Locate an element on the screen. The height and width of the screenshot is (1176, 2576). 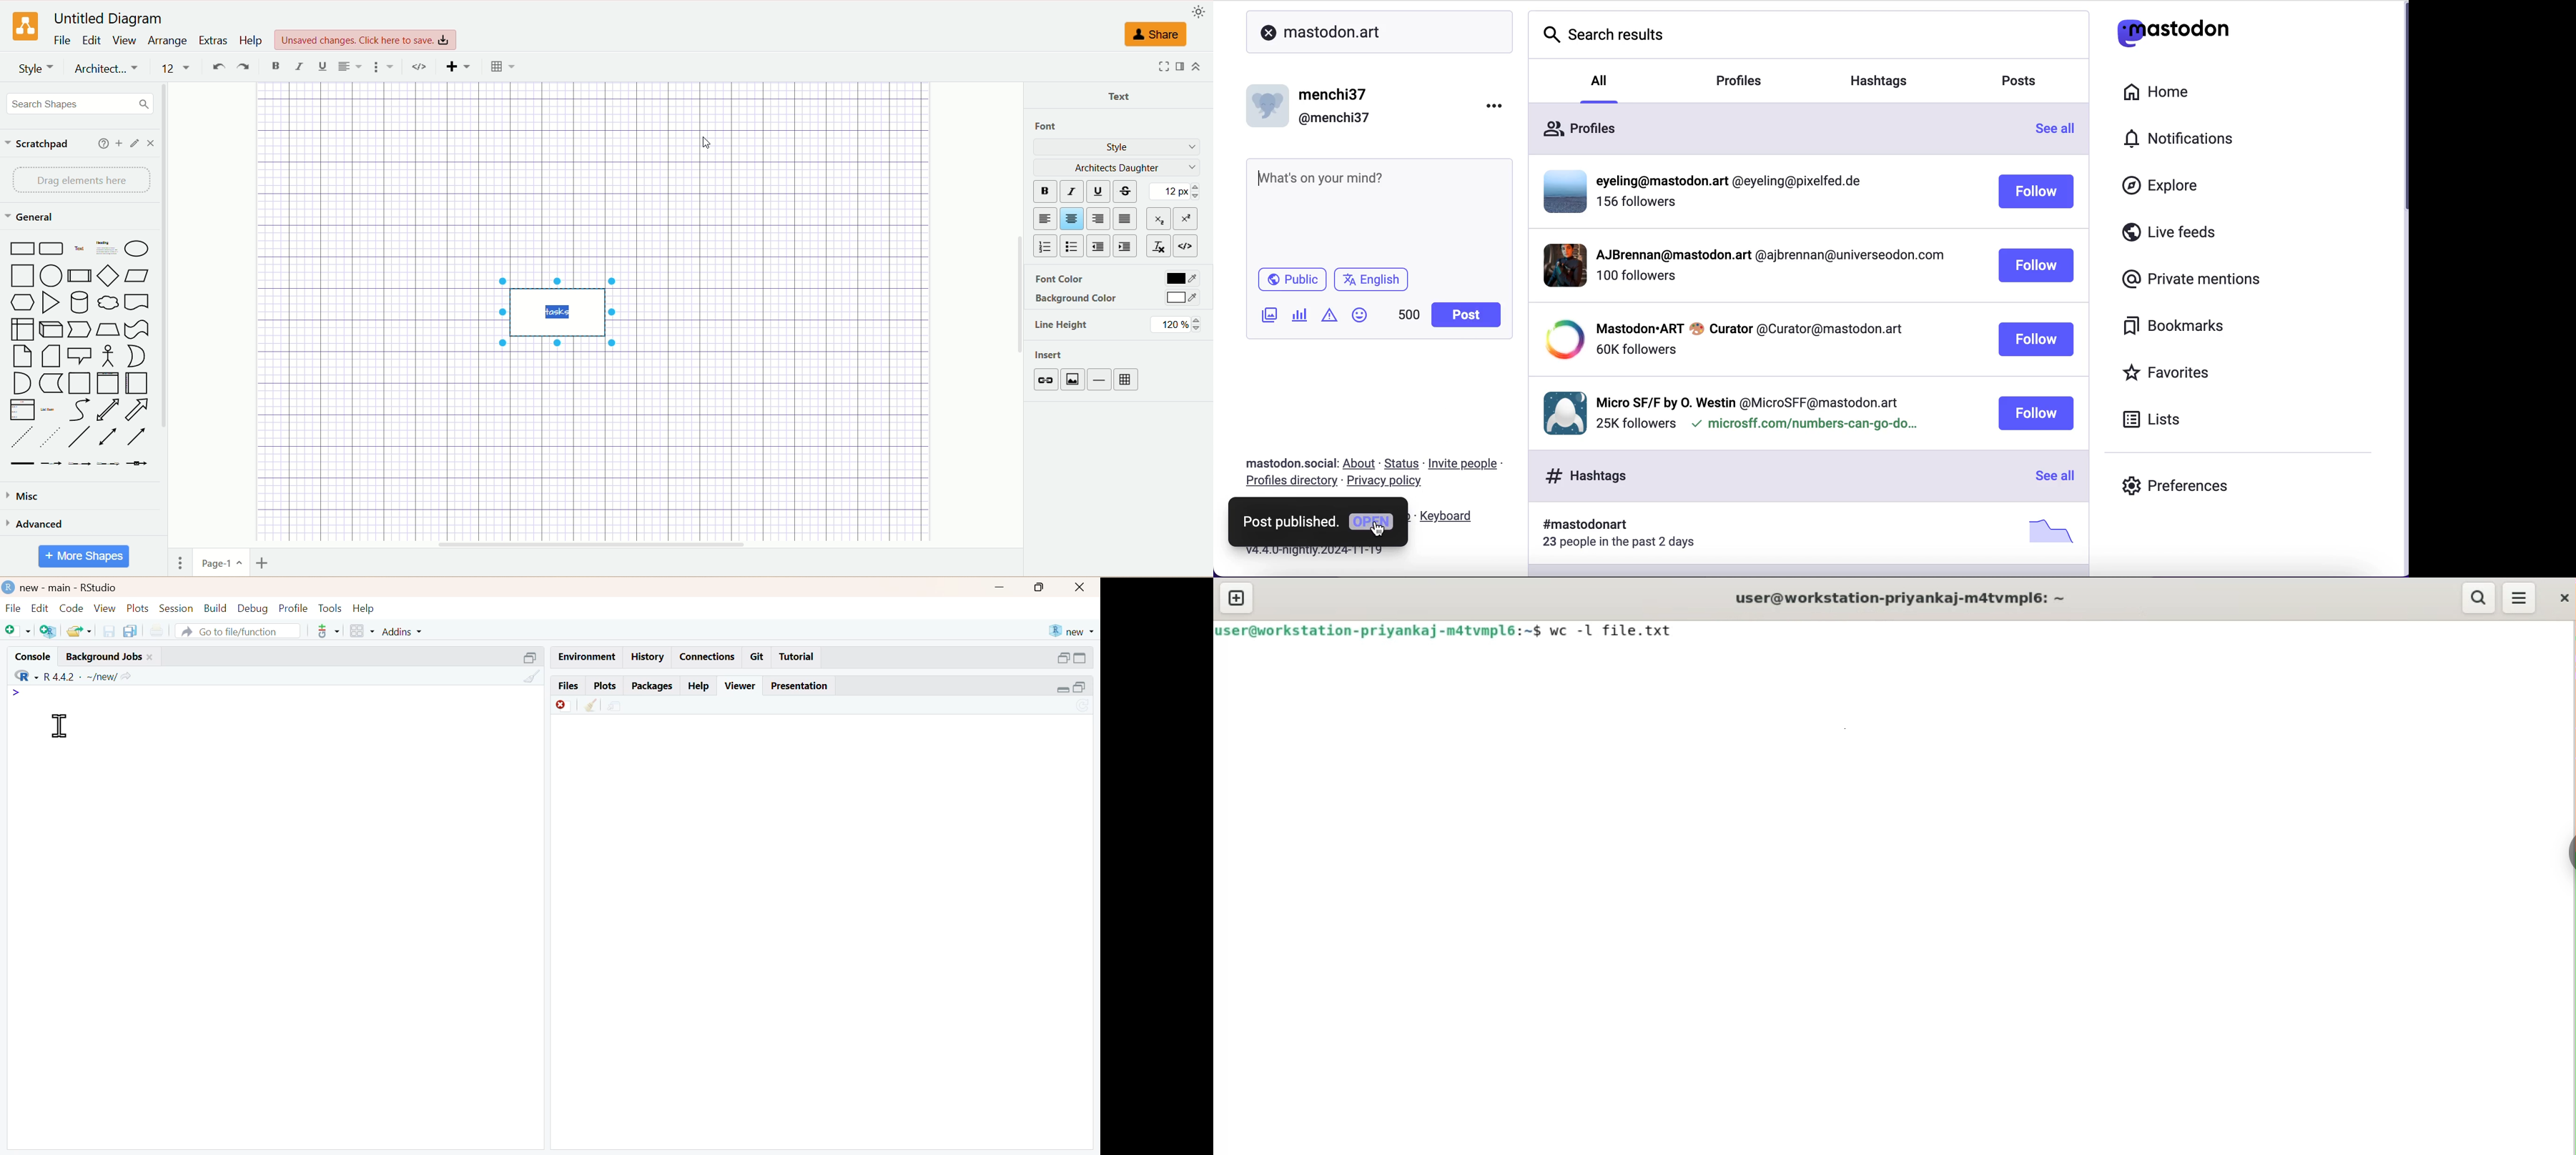
Untitled Diagram is located at coordinates (109, 20).